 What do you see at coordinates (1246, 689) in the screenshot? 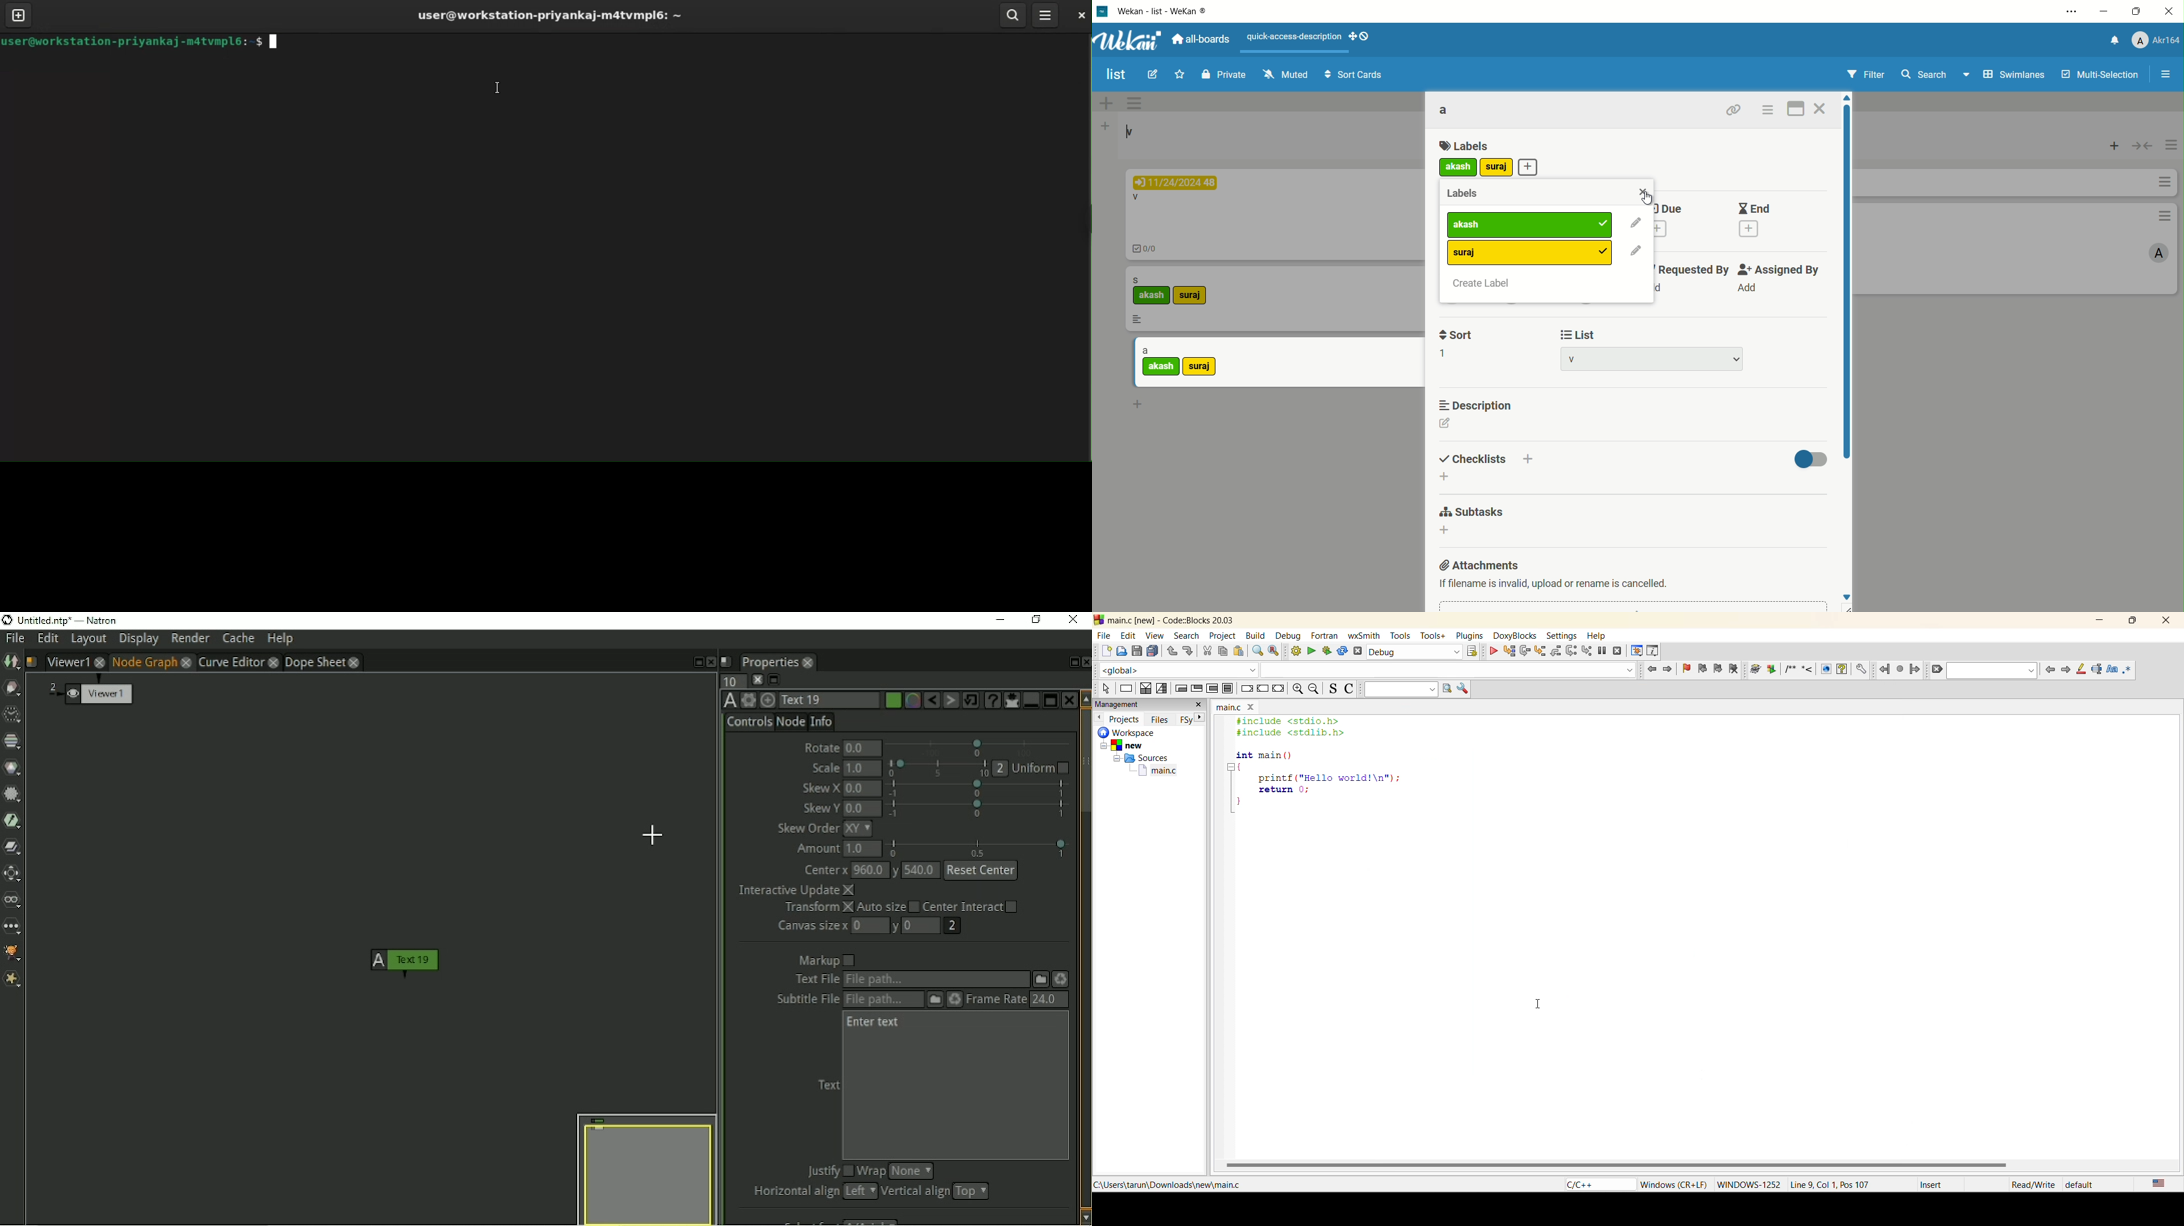
I see `break instruction` at bounding box center [1246, 689].